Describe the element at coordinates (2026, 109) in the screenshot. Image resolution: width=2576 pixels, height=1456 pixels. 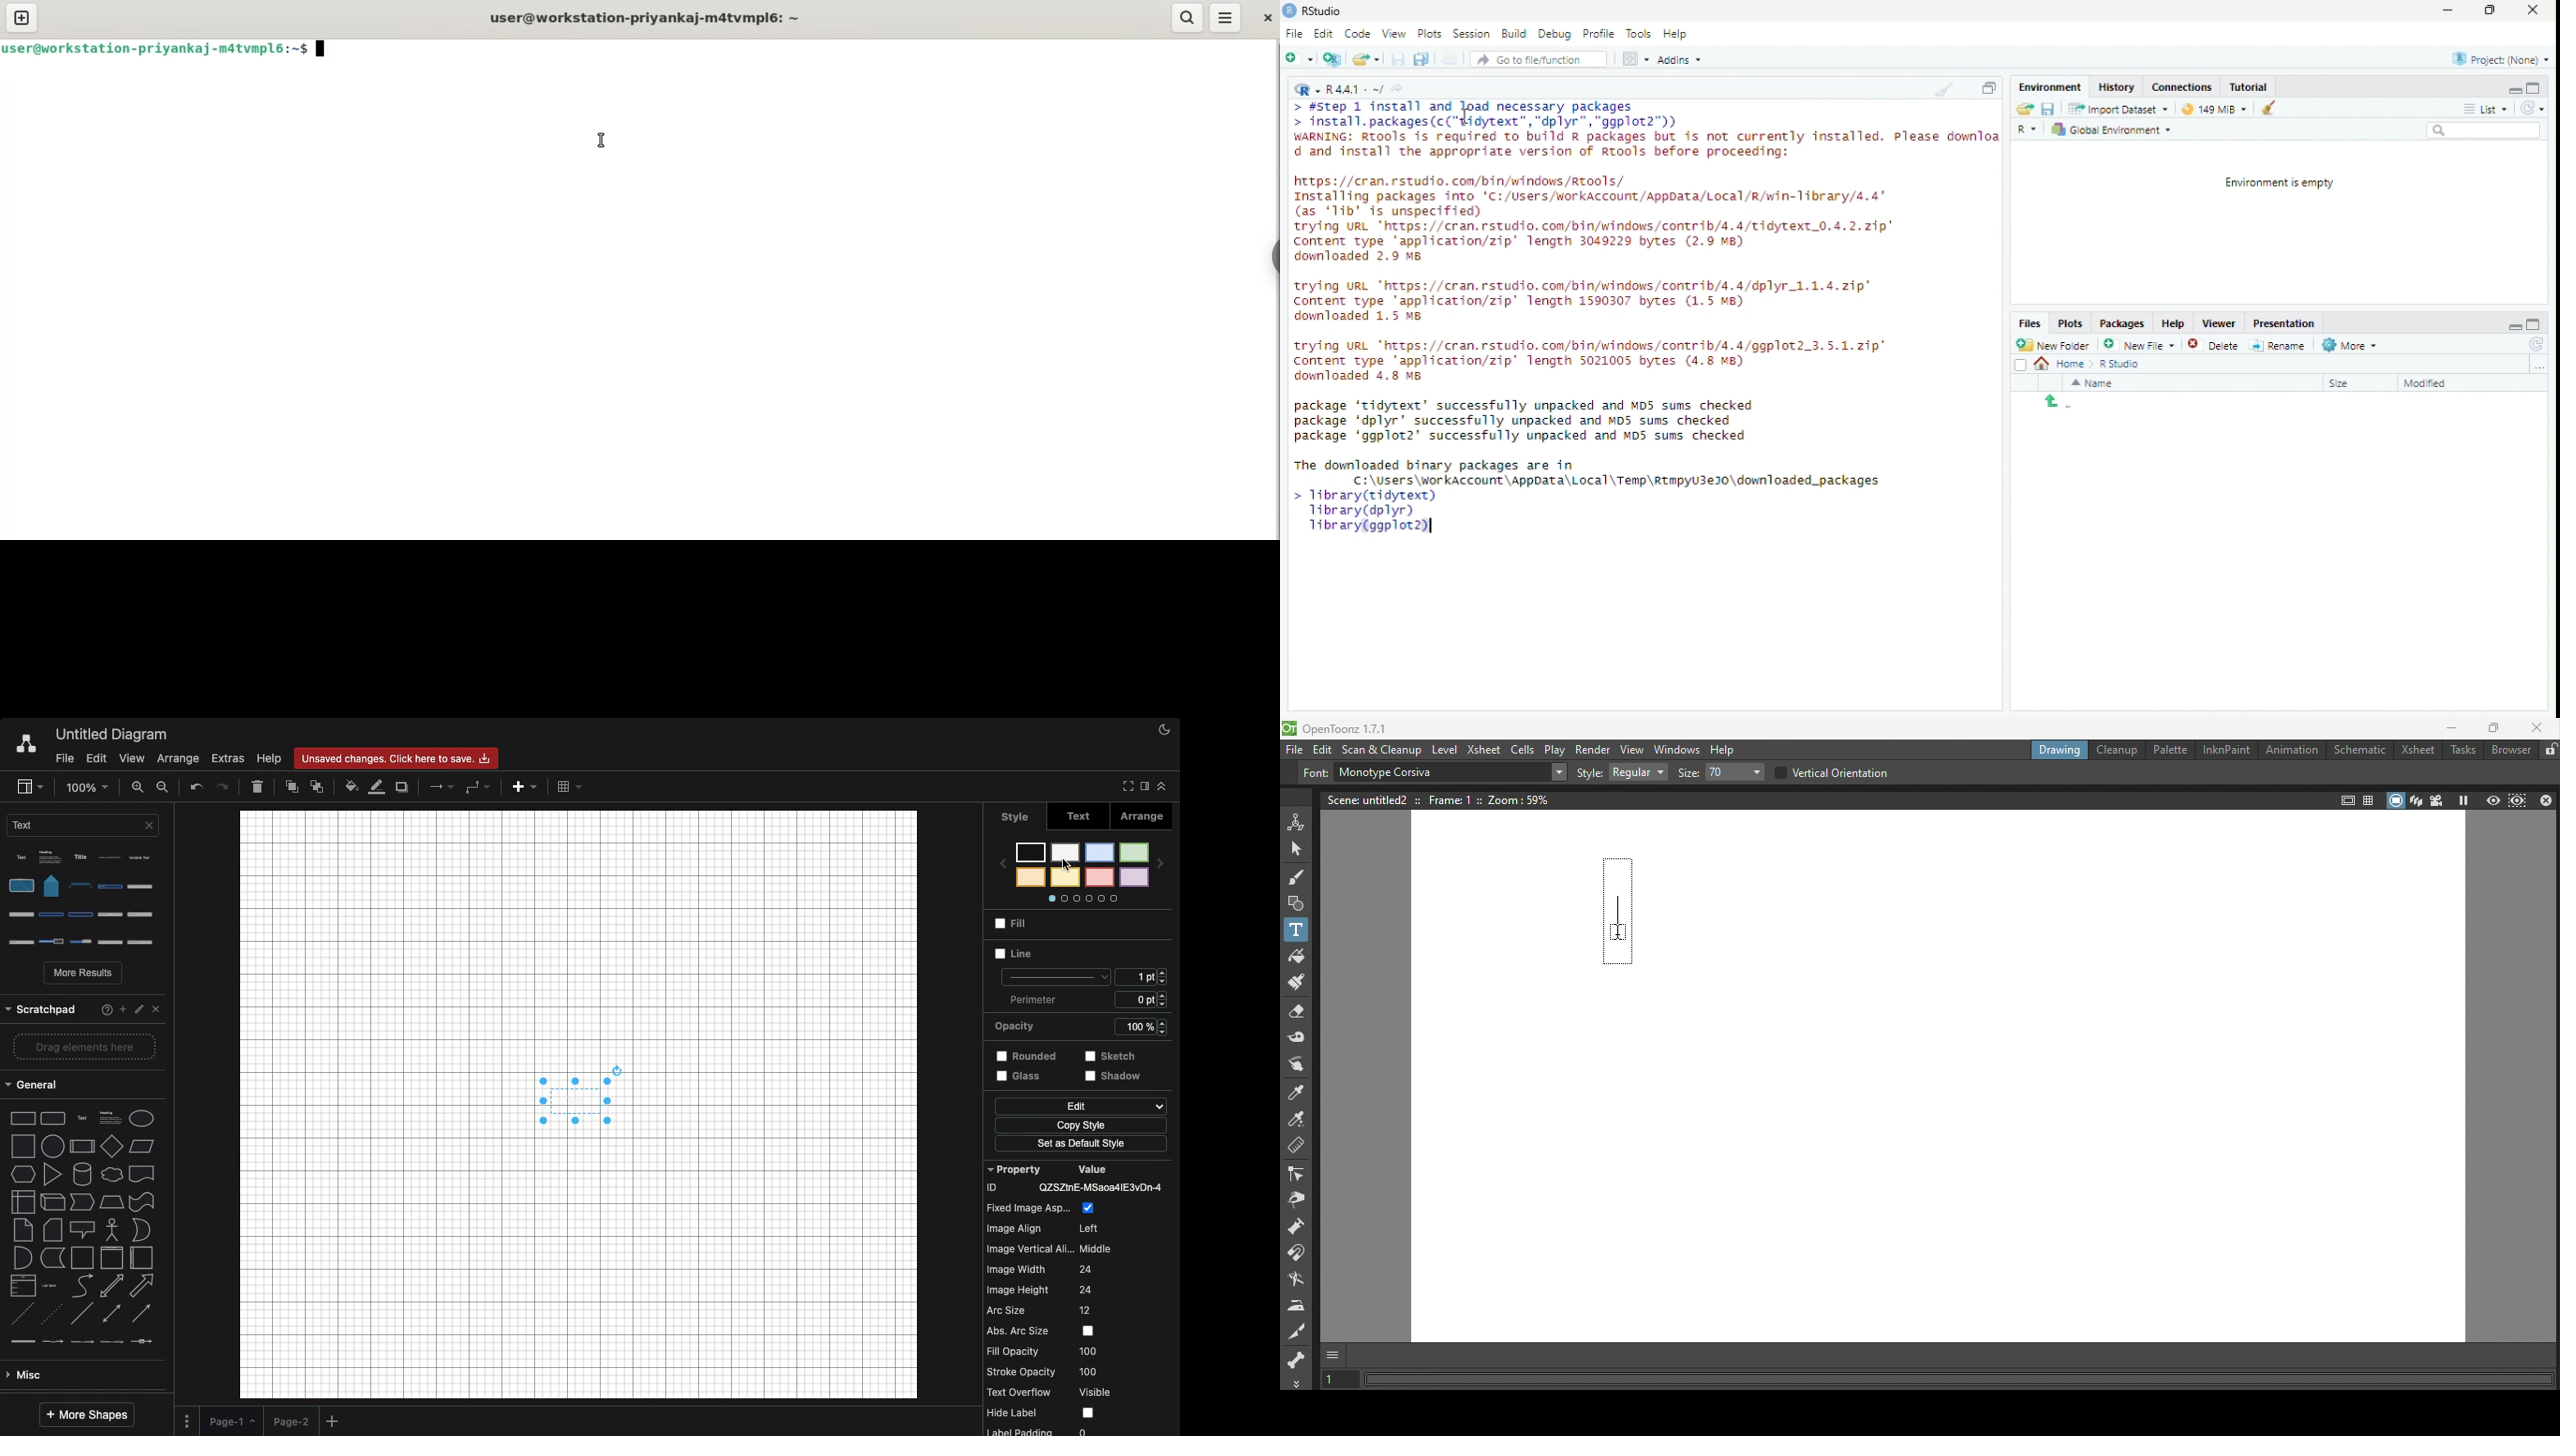
I see `Open` at that location.